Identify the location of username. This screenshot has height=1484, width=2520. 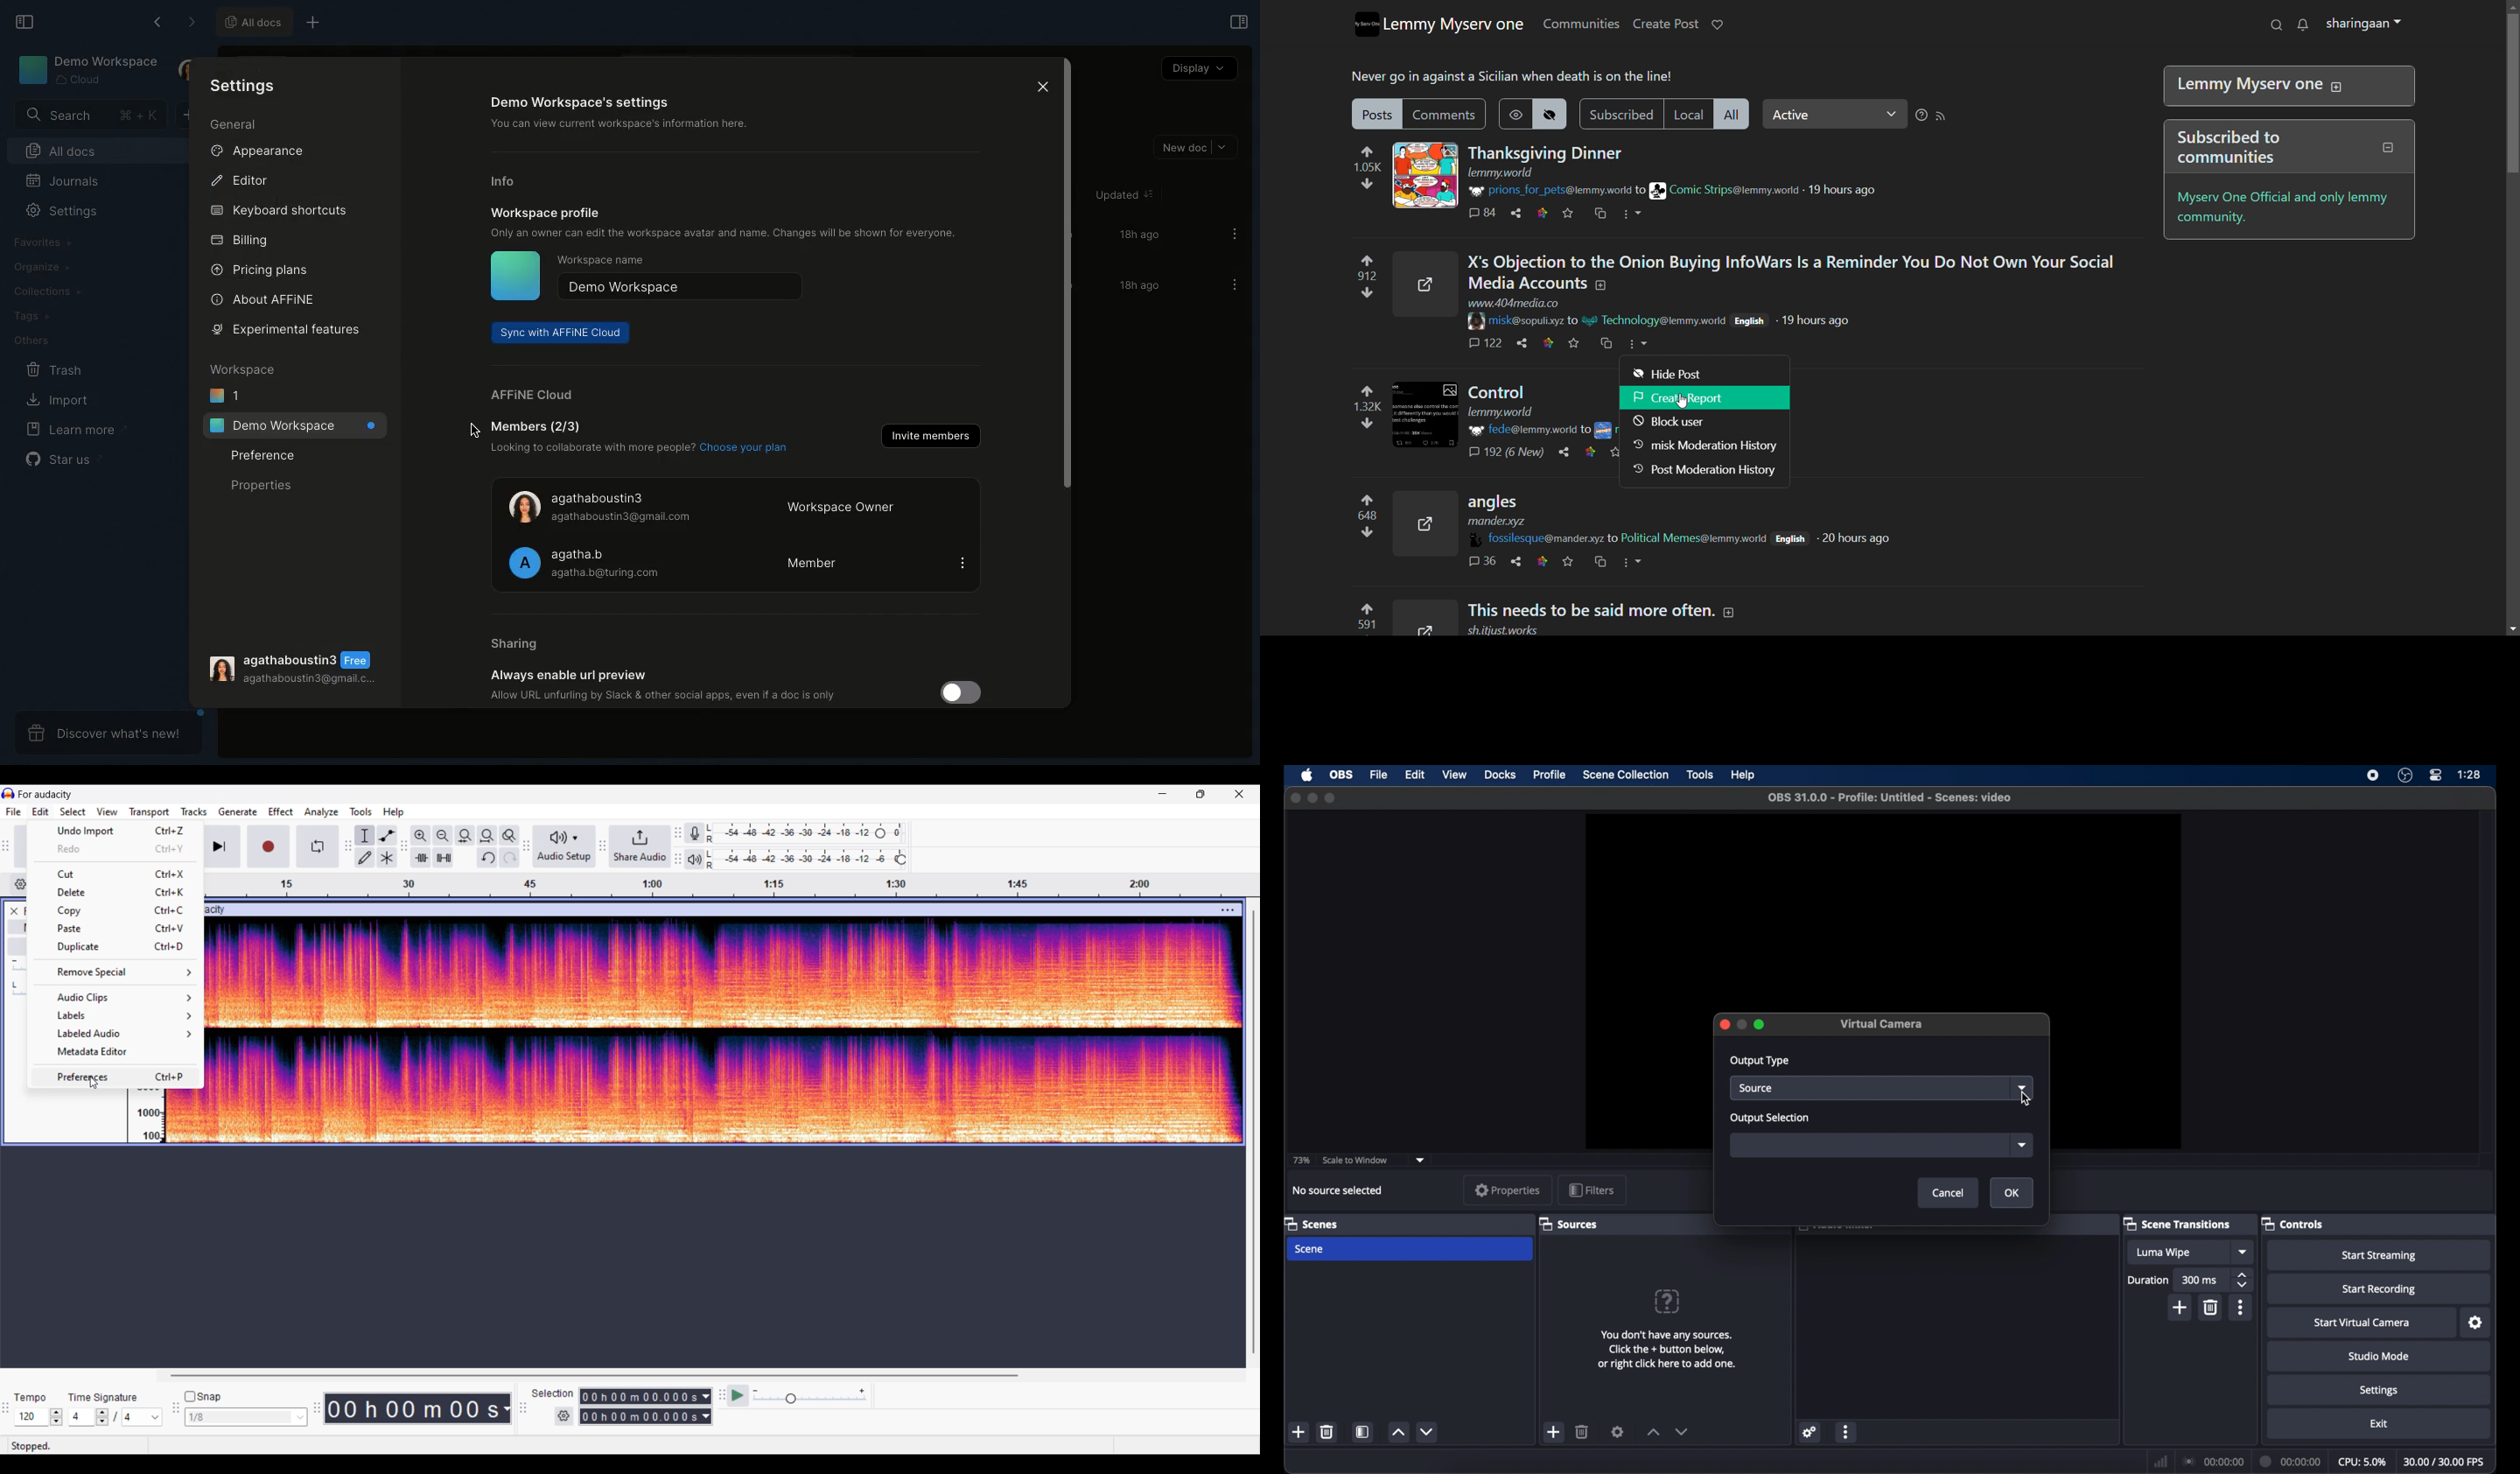
(1516, 430).